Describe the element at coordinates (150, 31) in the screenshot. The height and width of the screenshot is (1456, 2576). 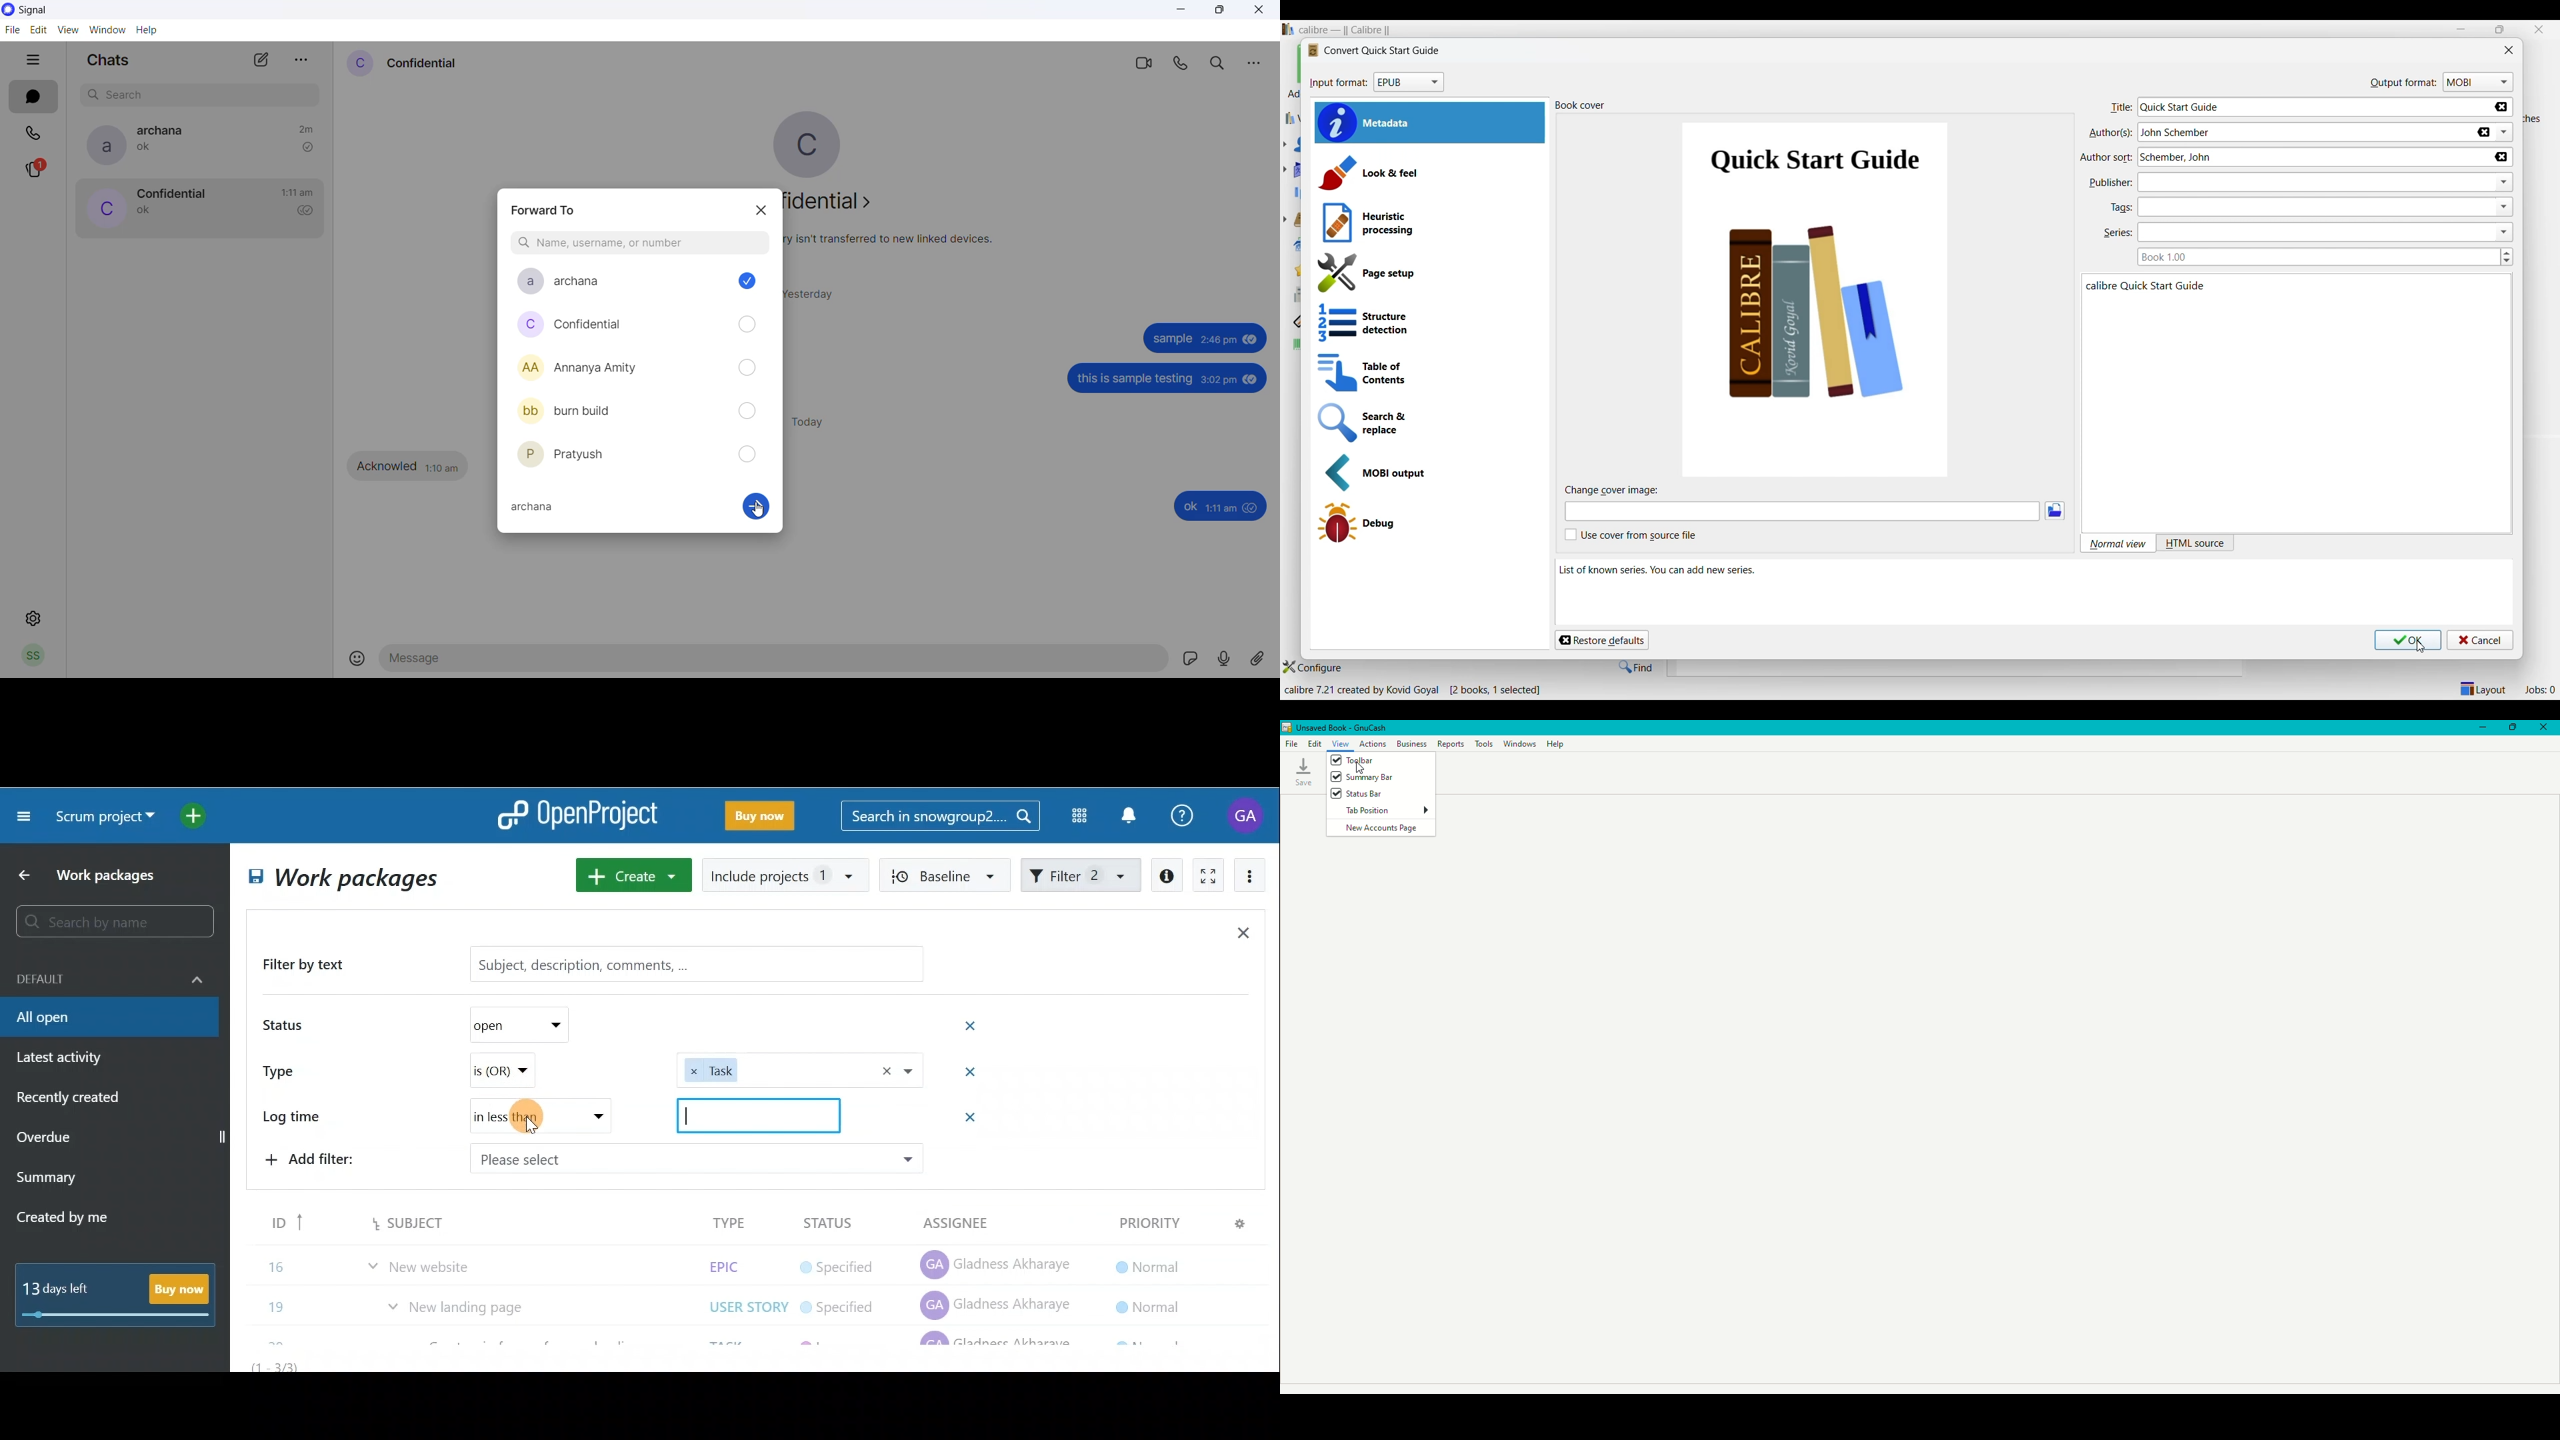
I see `help` at that location.